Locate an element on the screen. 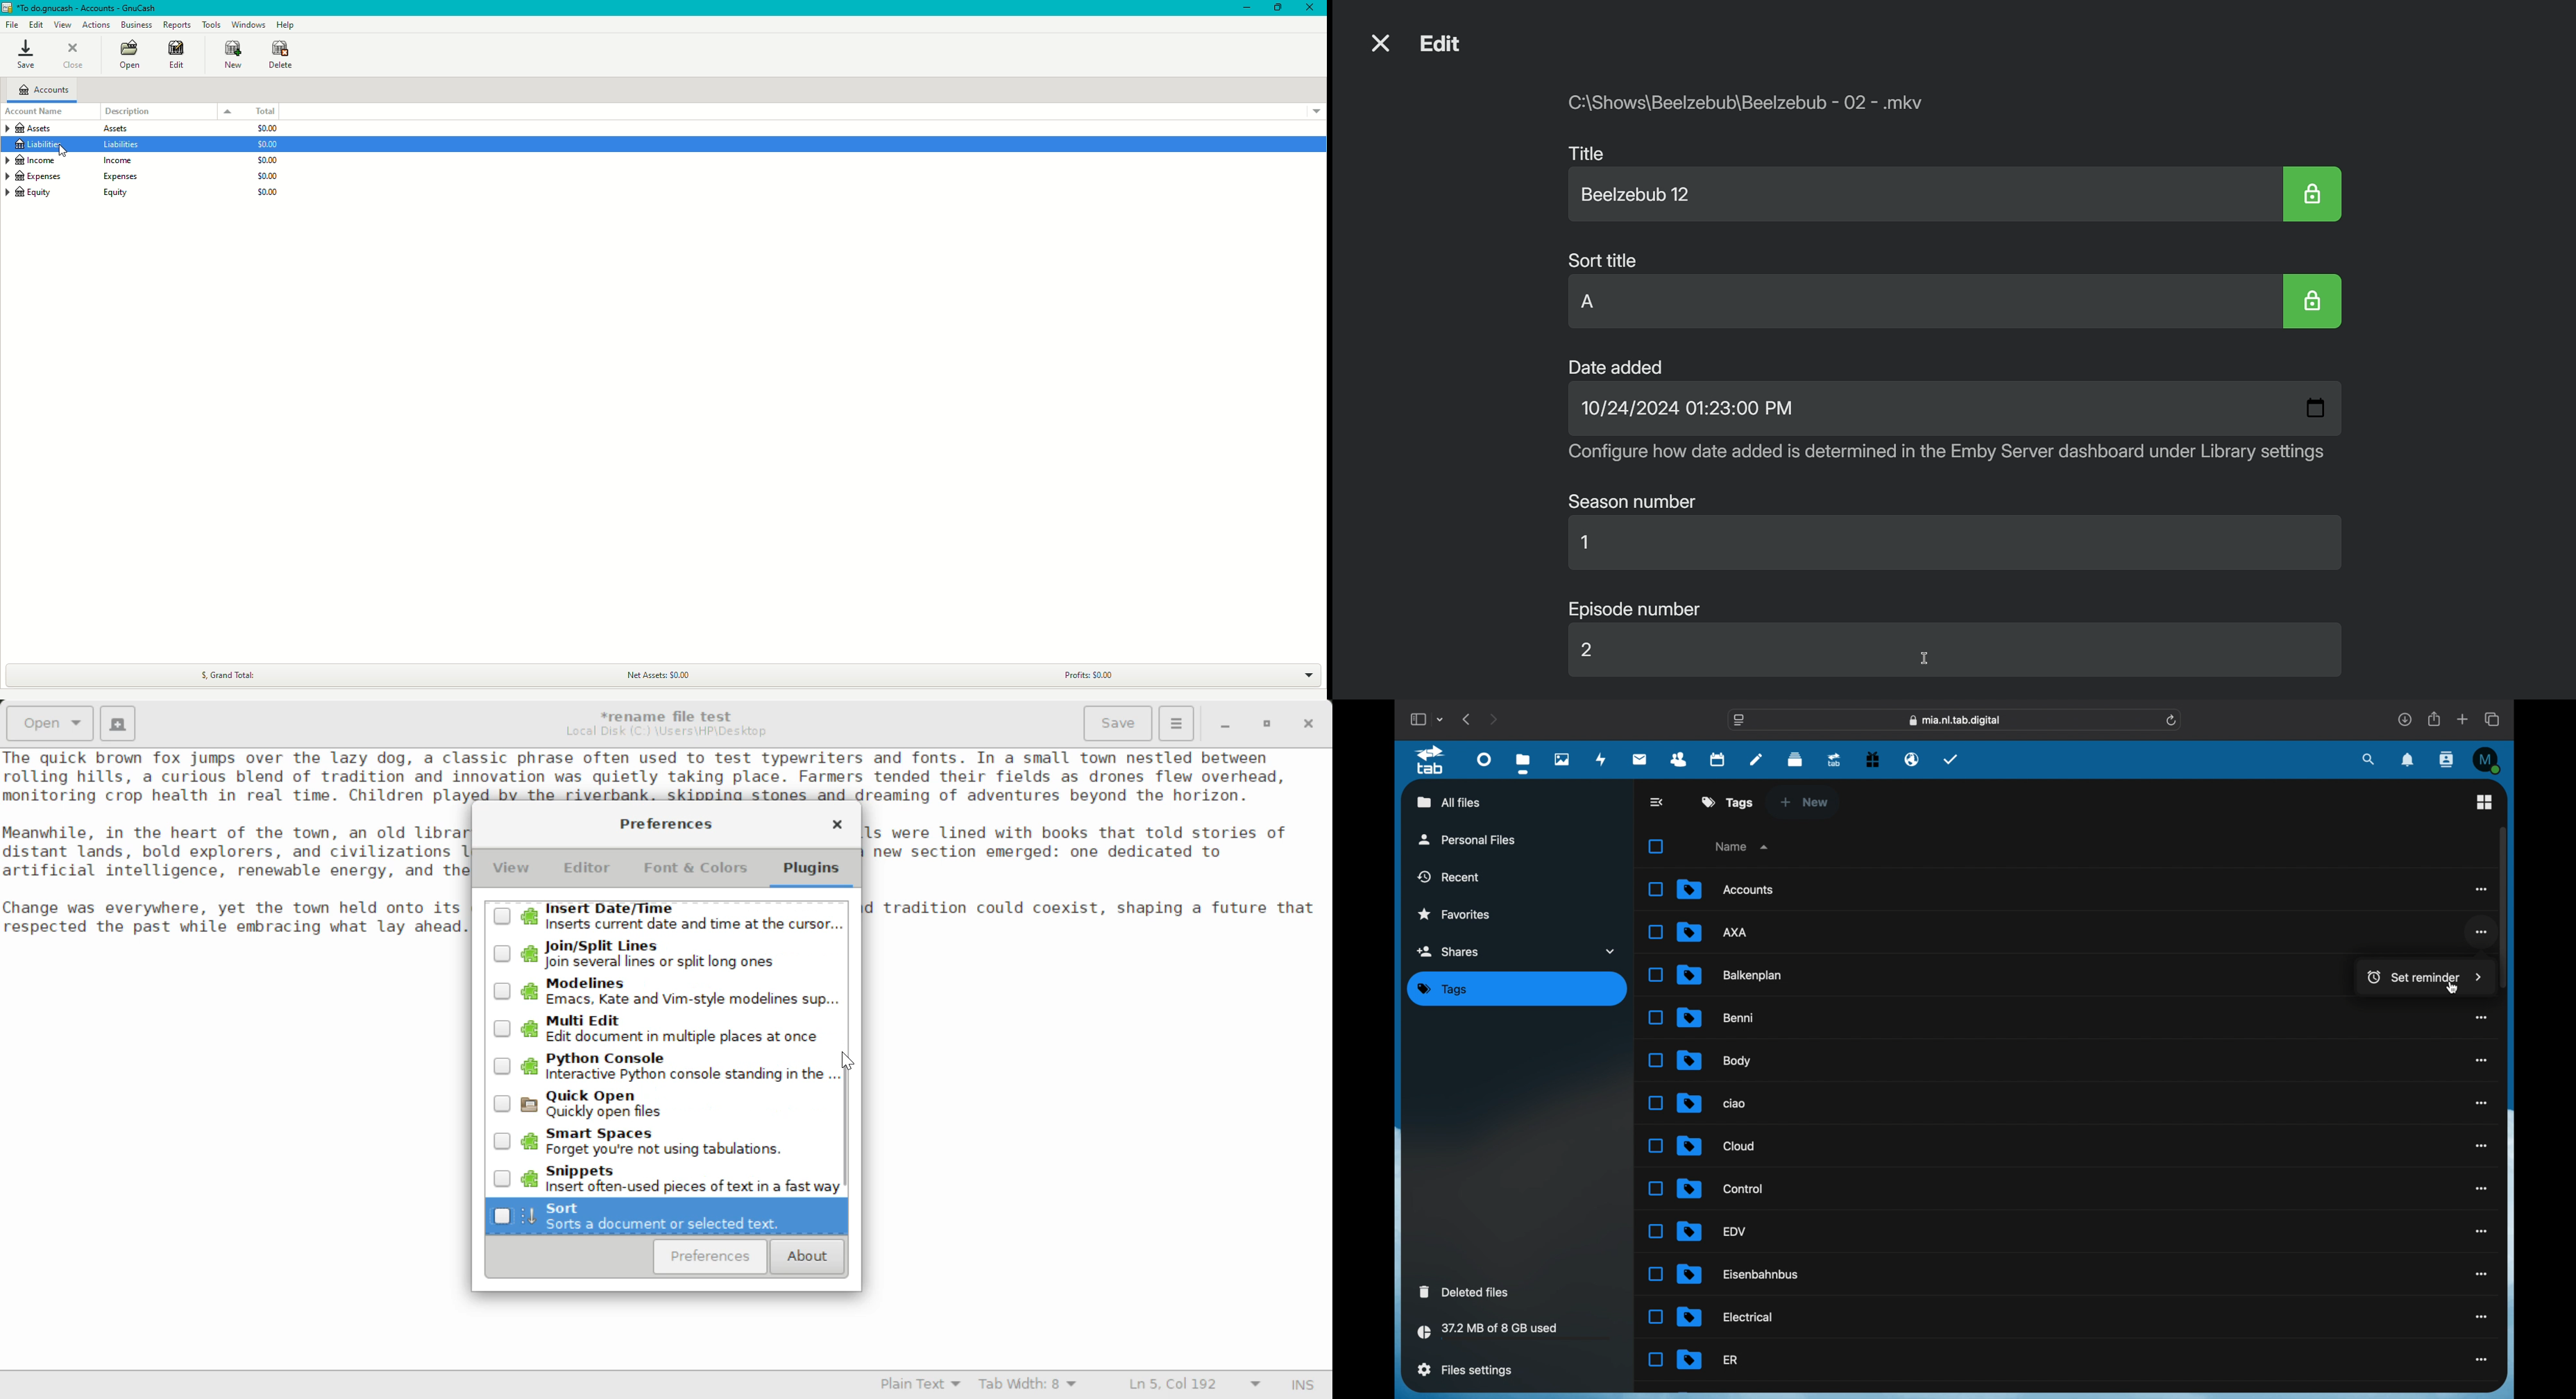 This screenshot has width=2576, height=1400. new is located at coordinates (1804, 802).